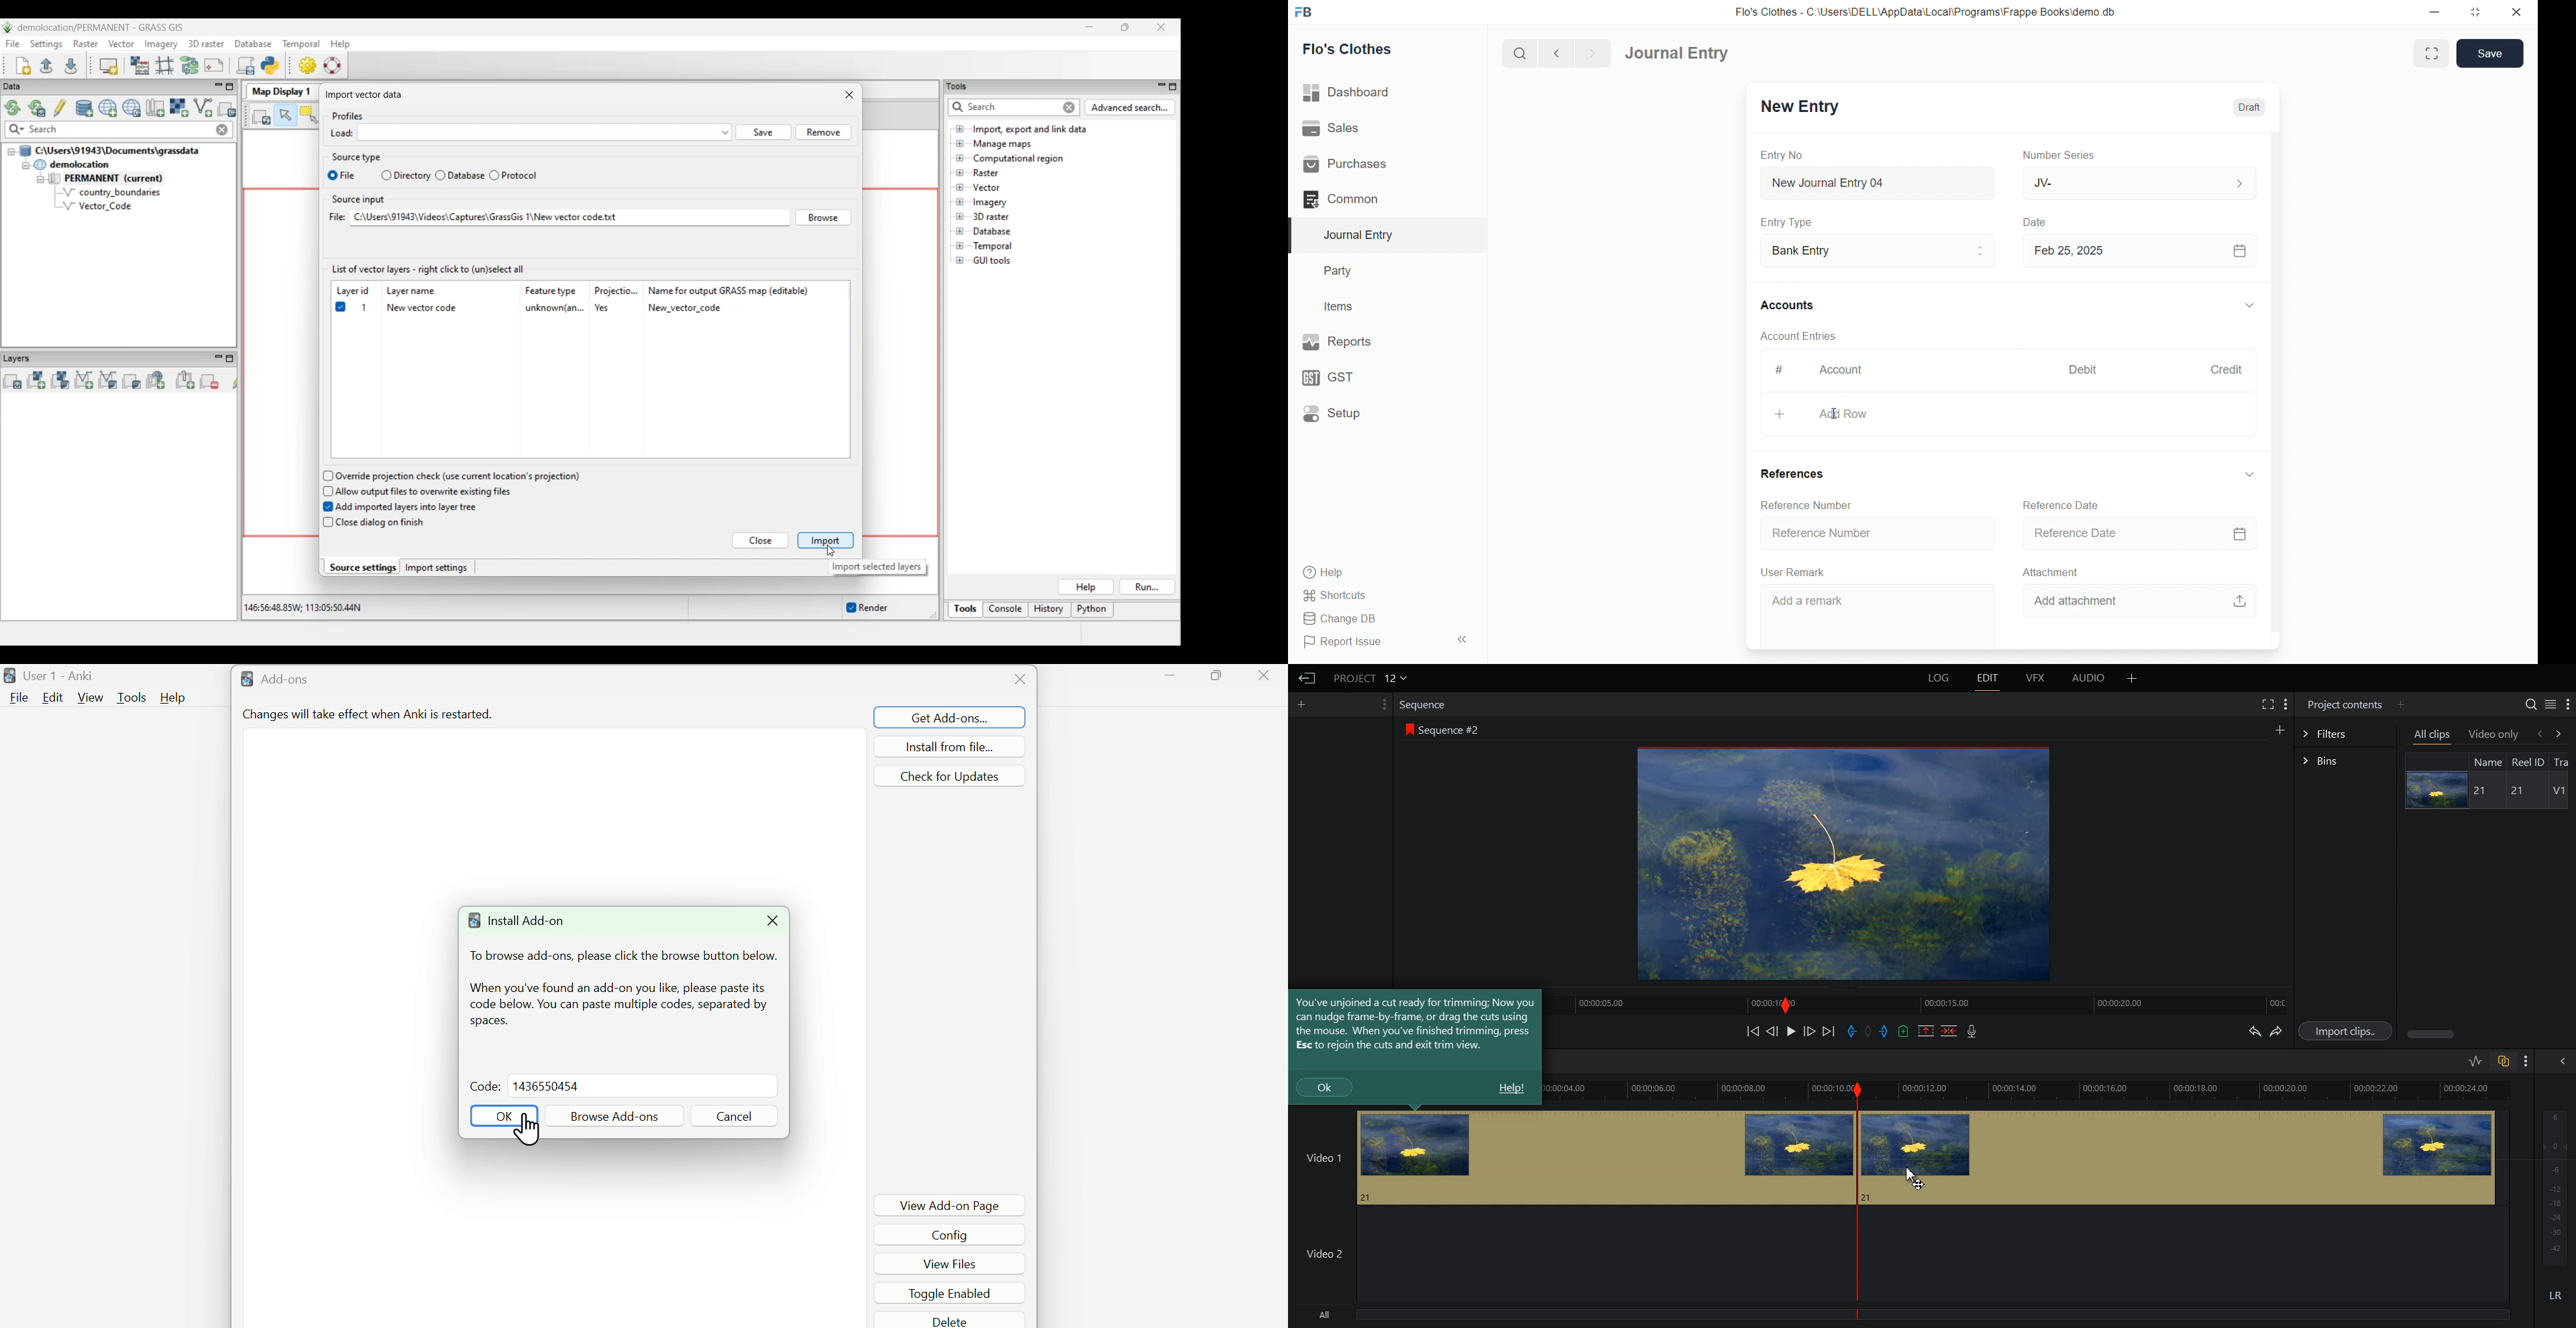 This screenshot has height=1344, width=2576. I want to click on Add a remark, so click(1879, 614).